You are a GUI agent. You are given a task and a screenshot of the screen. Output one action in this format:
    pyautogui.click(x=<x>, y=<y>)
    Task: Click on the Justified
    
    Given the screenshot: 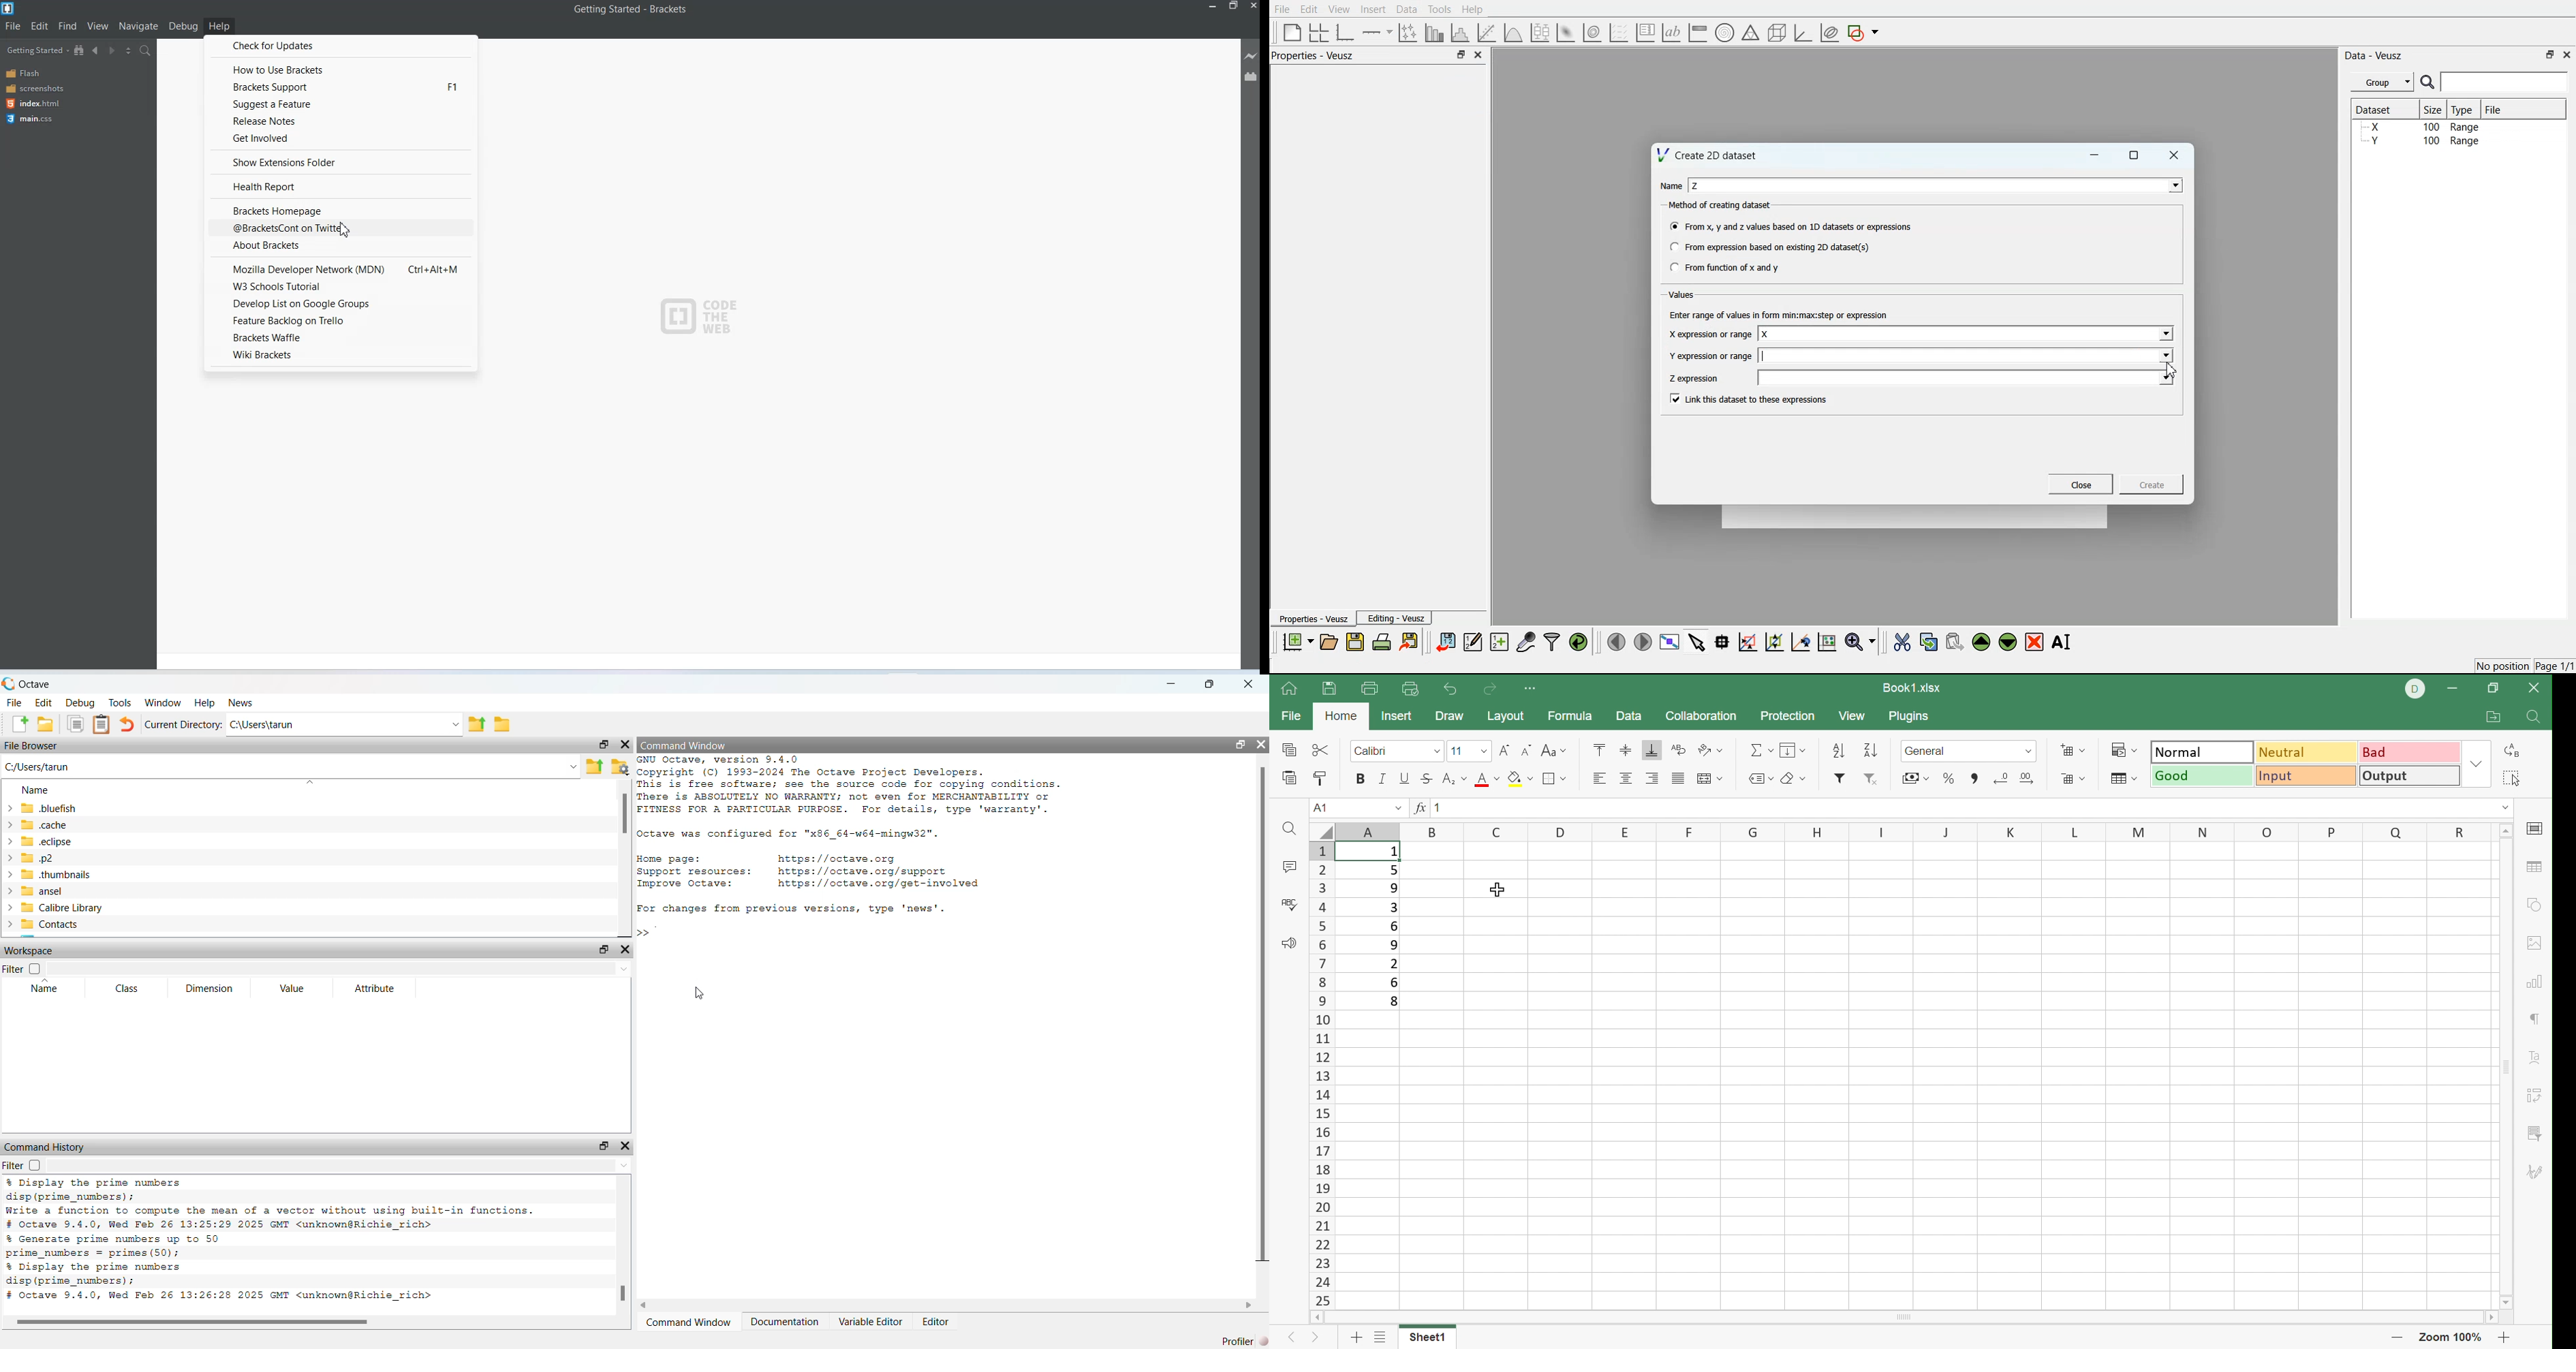 What is the action you would take?
    pyautogui.click(x=1679, y=779)
    